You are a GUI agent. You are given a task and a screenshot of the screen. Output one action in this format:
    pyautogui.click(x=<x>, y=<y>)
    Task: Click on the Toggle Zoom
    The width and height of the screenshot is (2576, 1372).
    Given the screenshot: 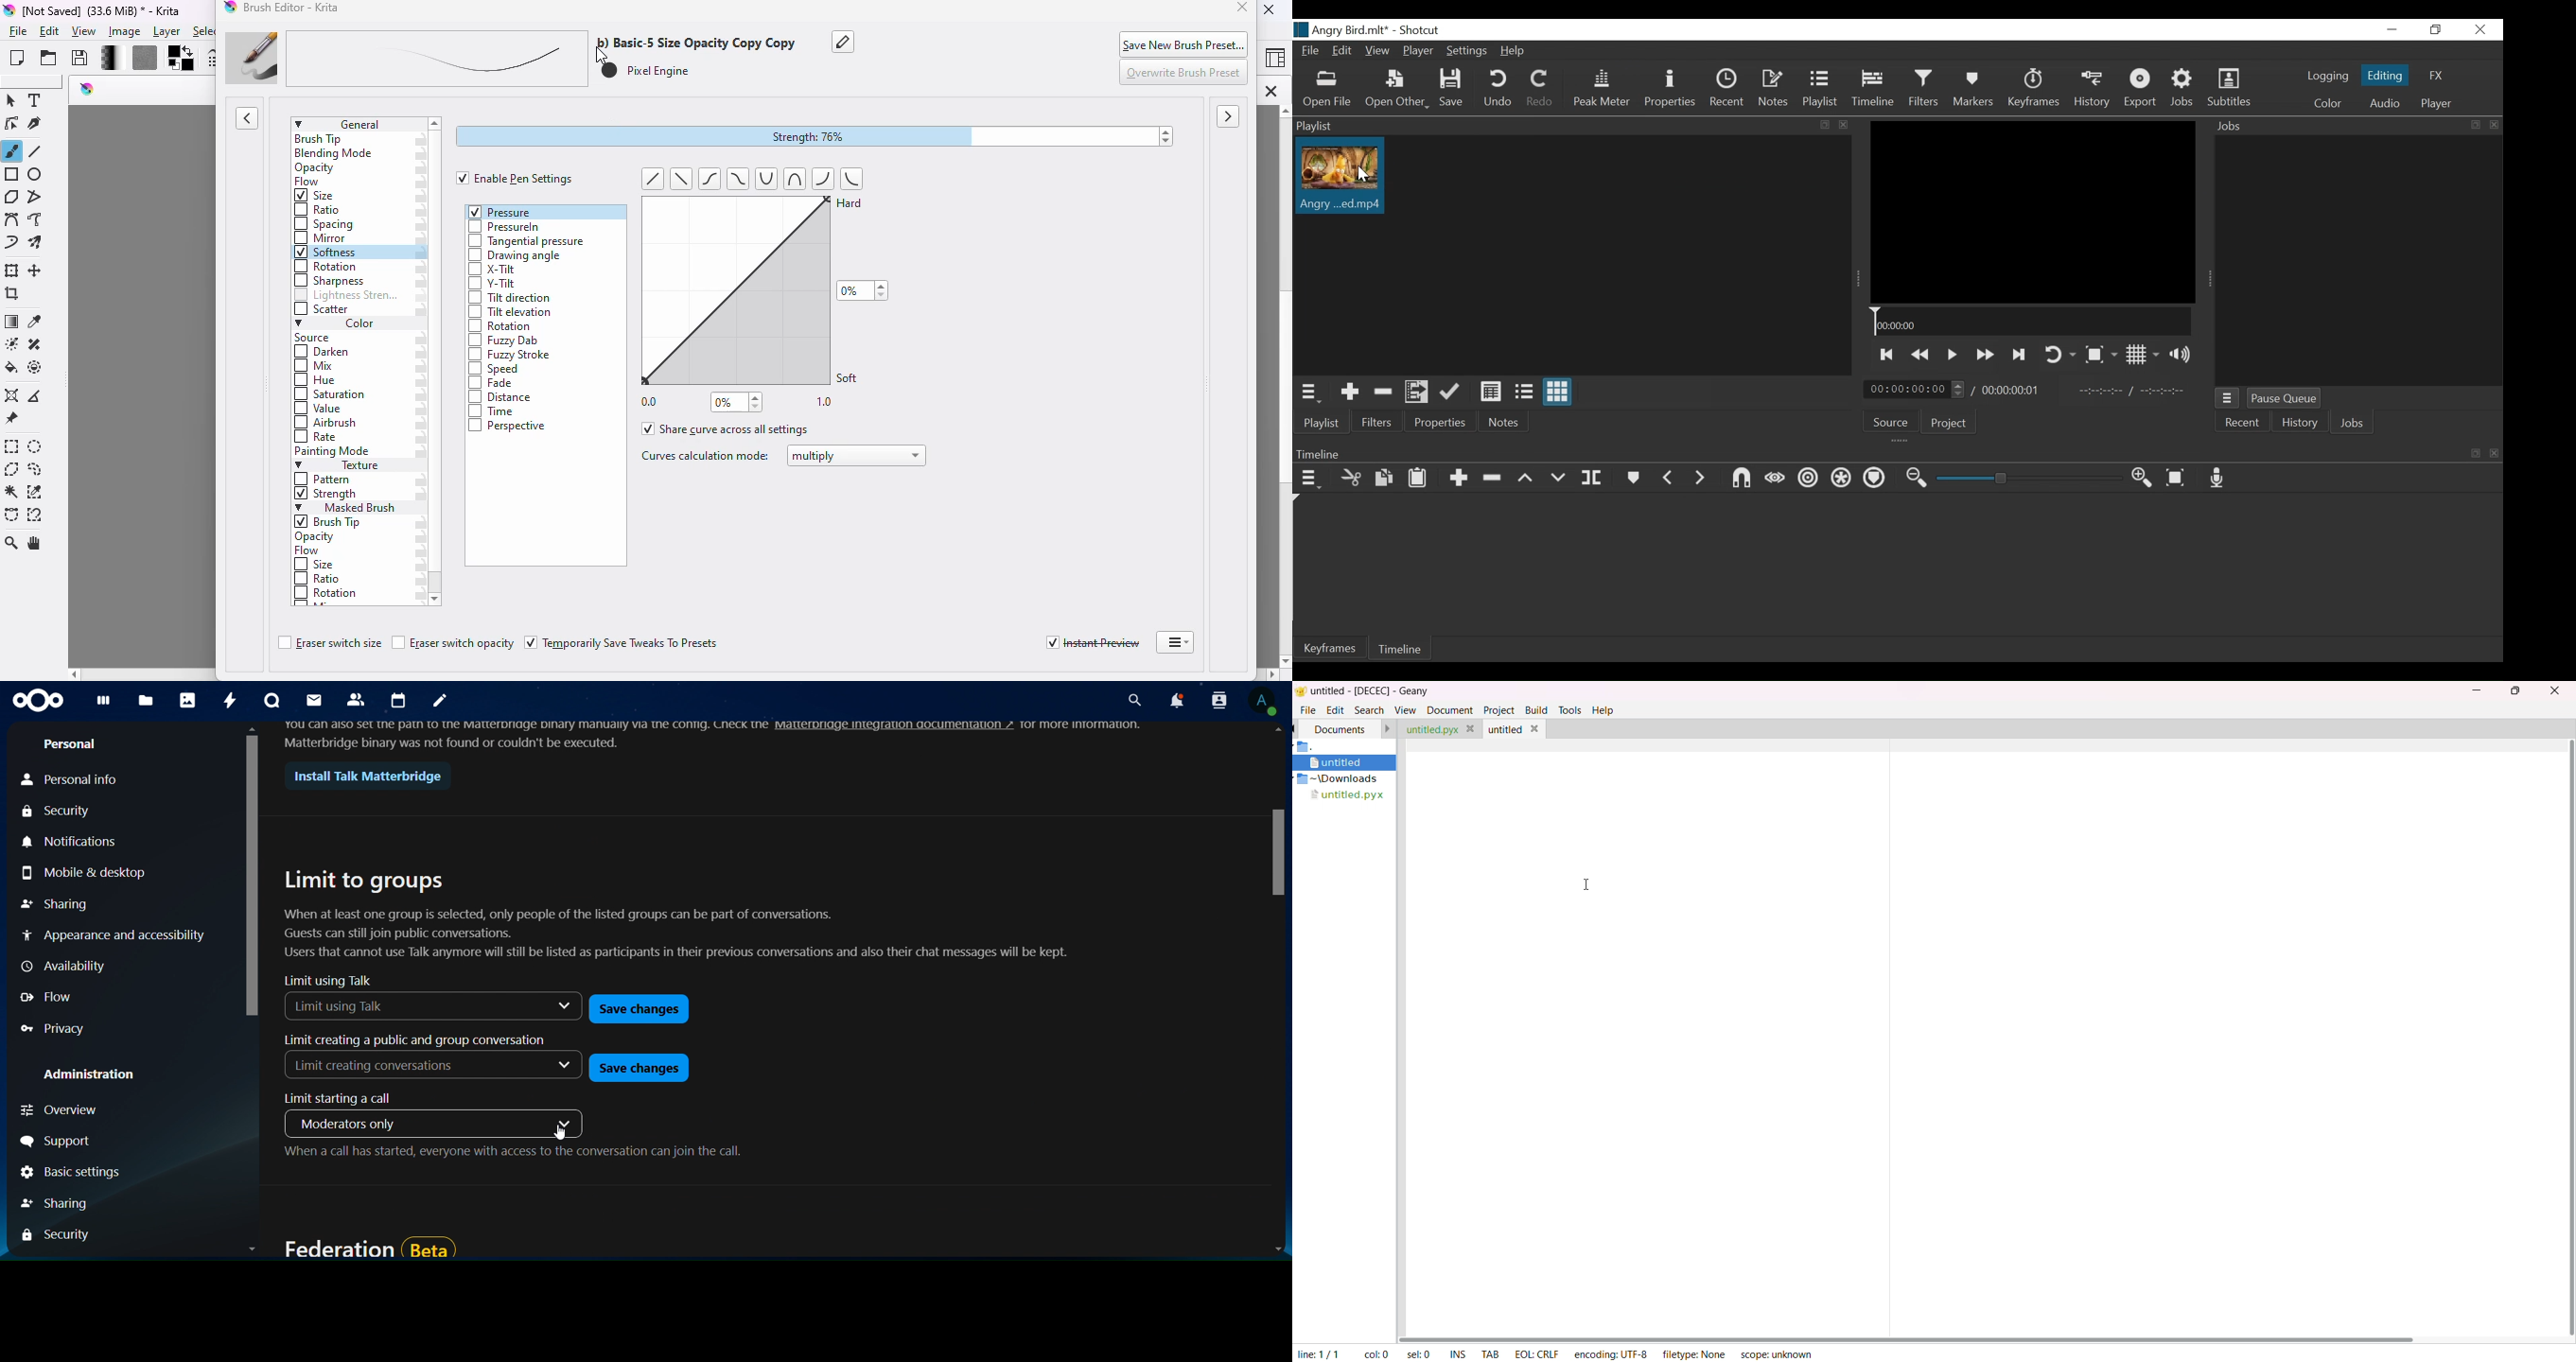 What is the action you would take?
    pyautogui.click(x=2100, y=354)
    